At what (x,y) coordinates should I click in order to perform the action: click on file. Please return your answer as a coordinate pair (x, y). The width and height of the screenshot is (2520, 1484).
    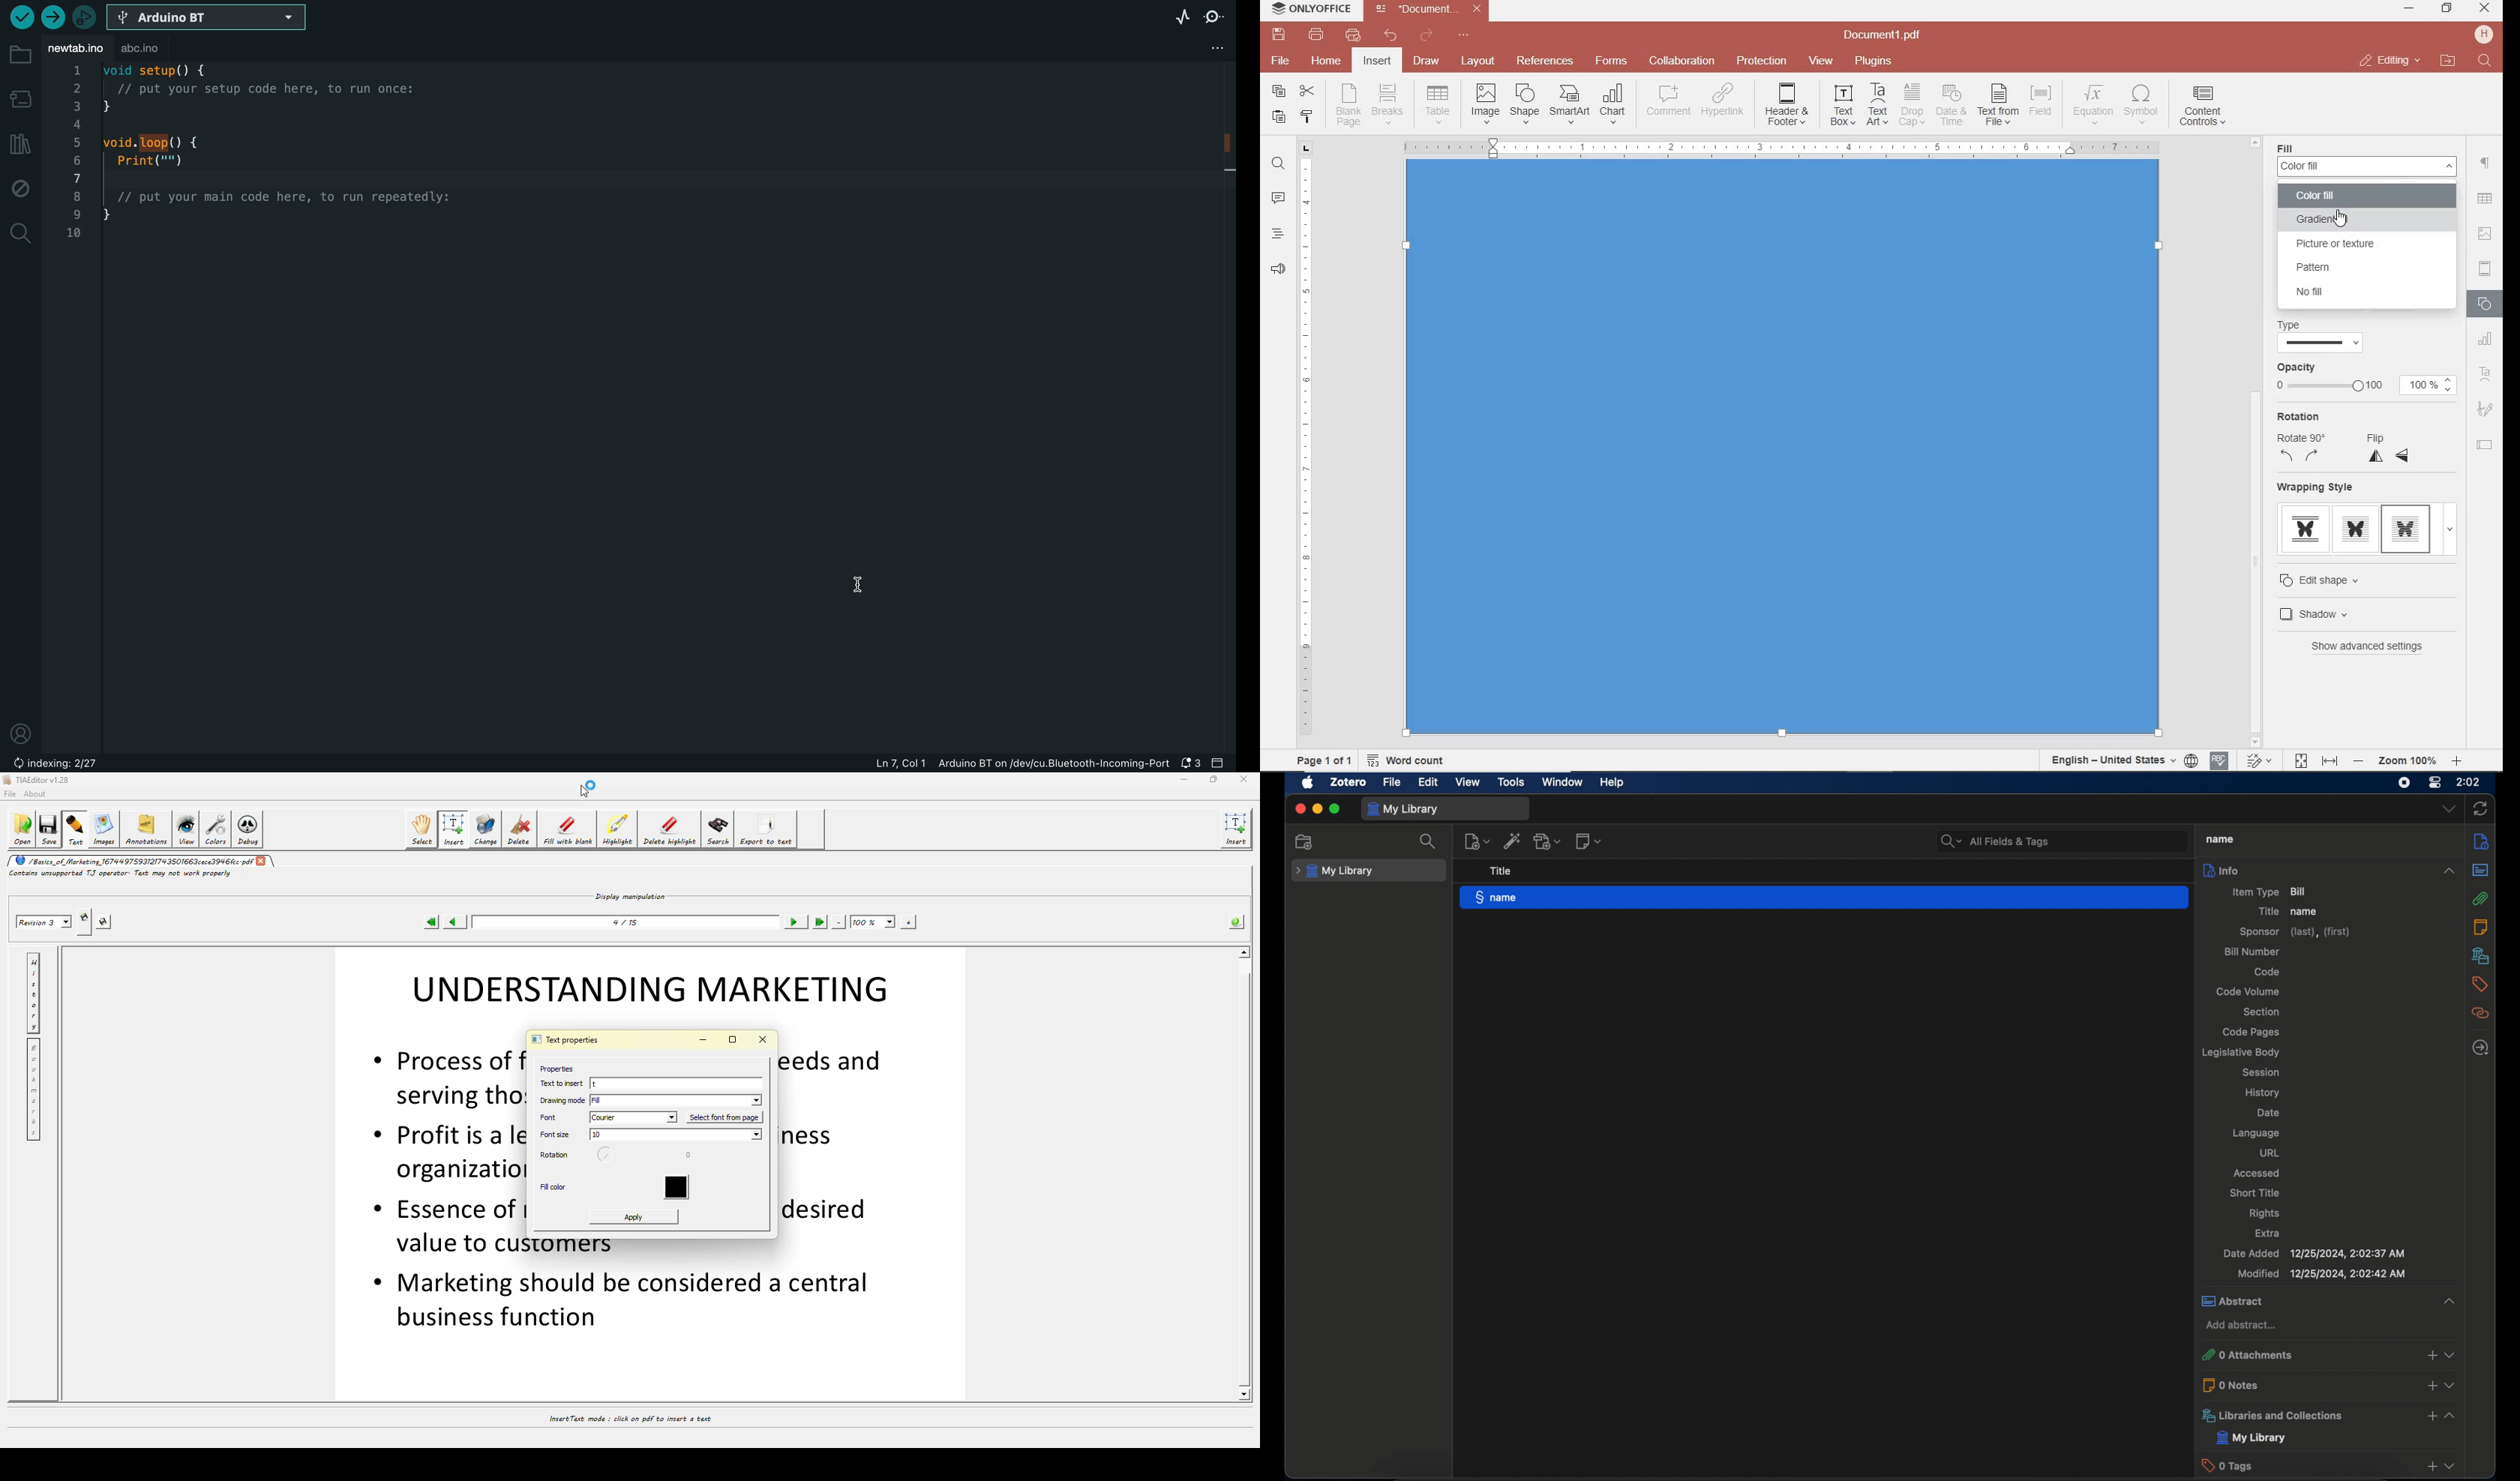
    Looking at the image, I should click on (1393, 782).